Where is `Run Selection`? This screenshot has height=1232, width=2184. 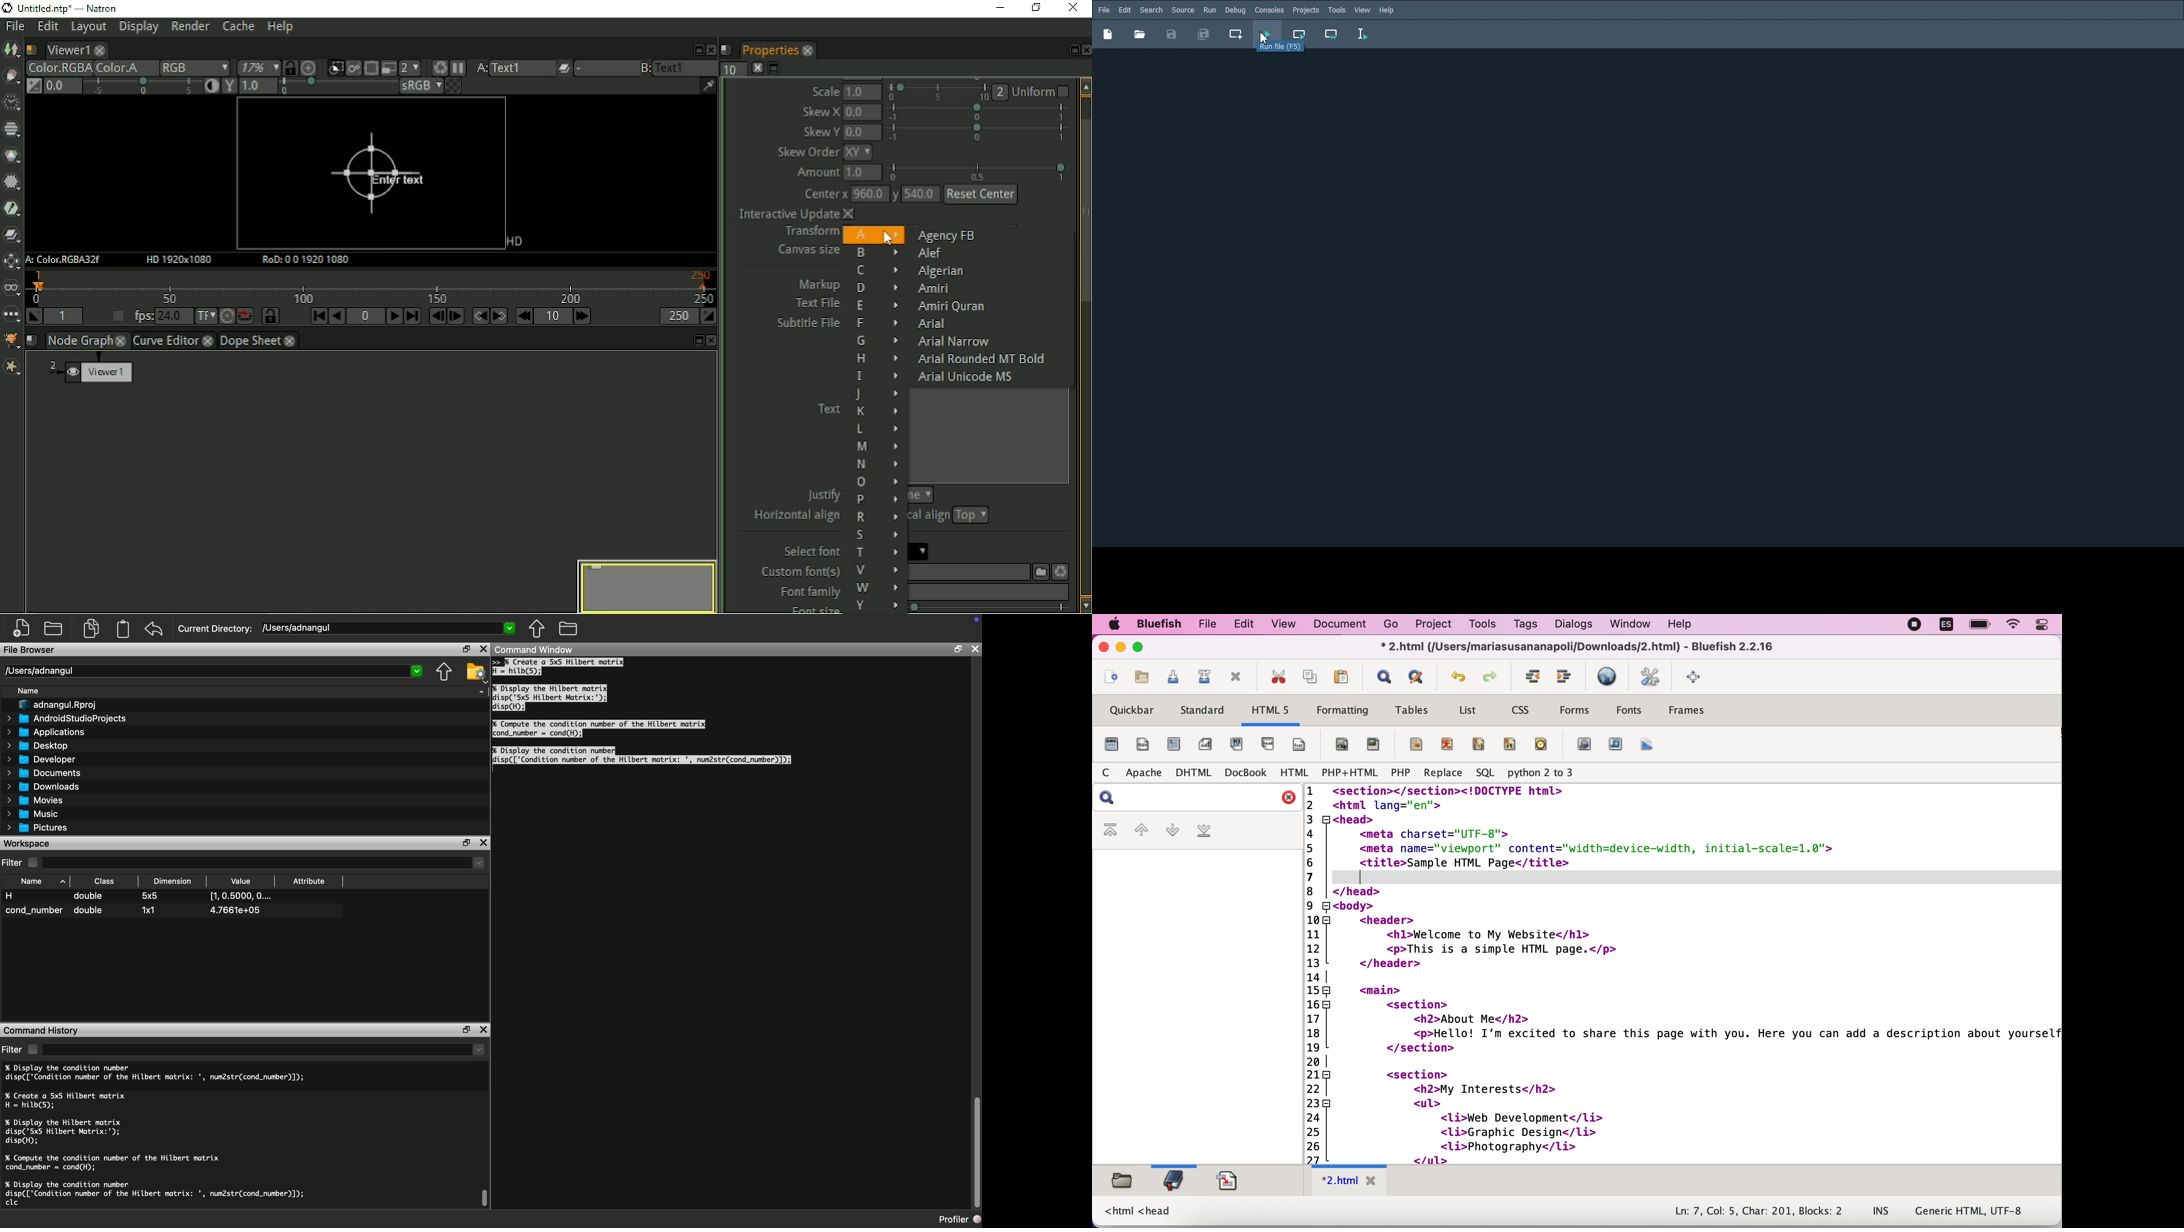 Run Selection is located at coordinates (1363, 34).